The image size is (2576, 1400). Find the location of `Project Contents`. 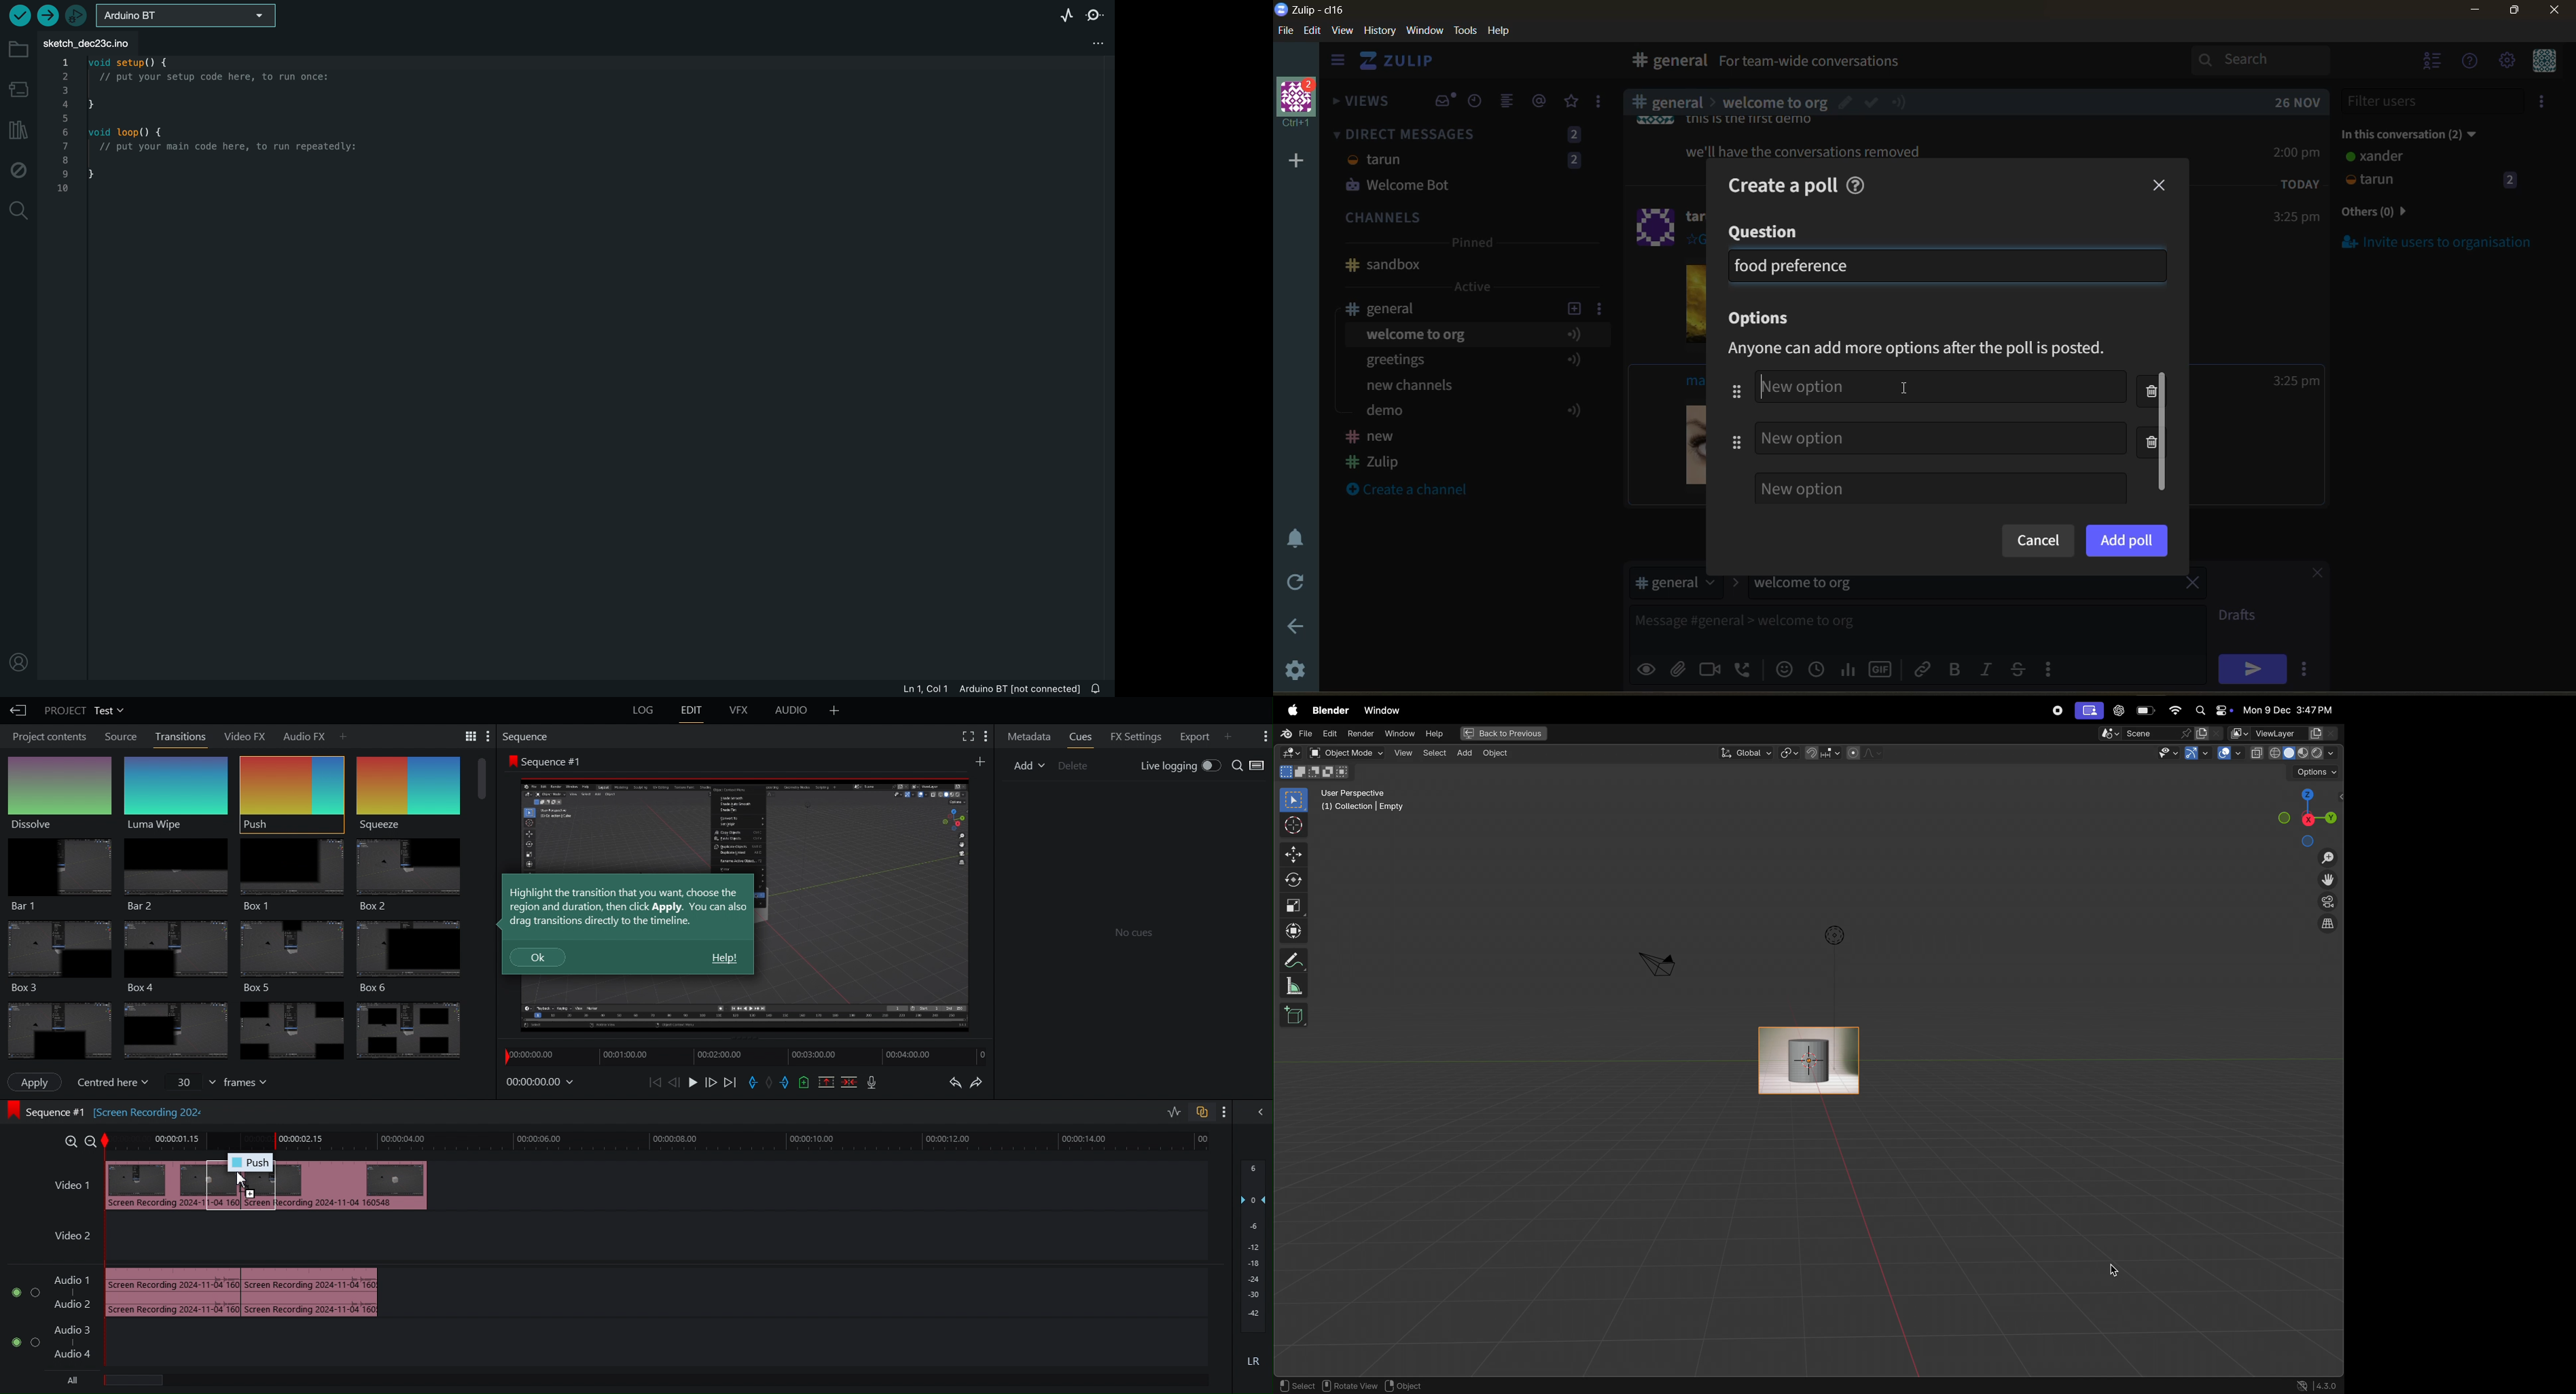

Project Contents is located at coordinates (47, 737).